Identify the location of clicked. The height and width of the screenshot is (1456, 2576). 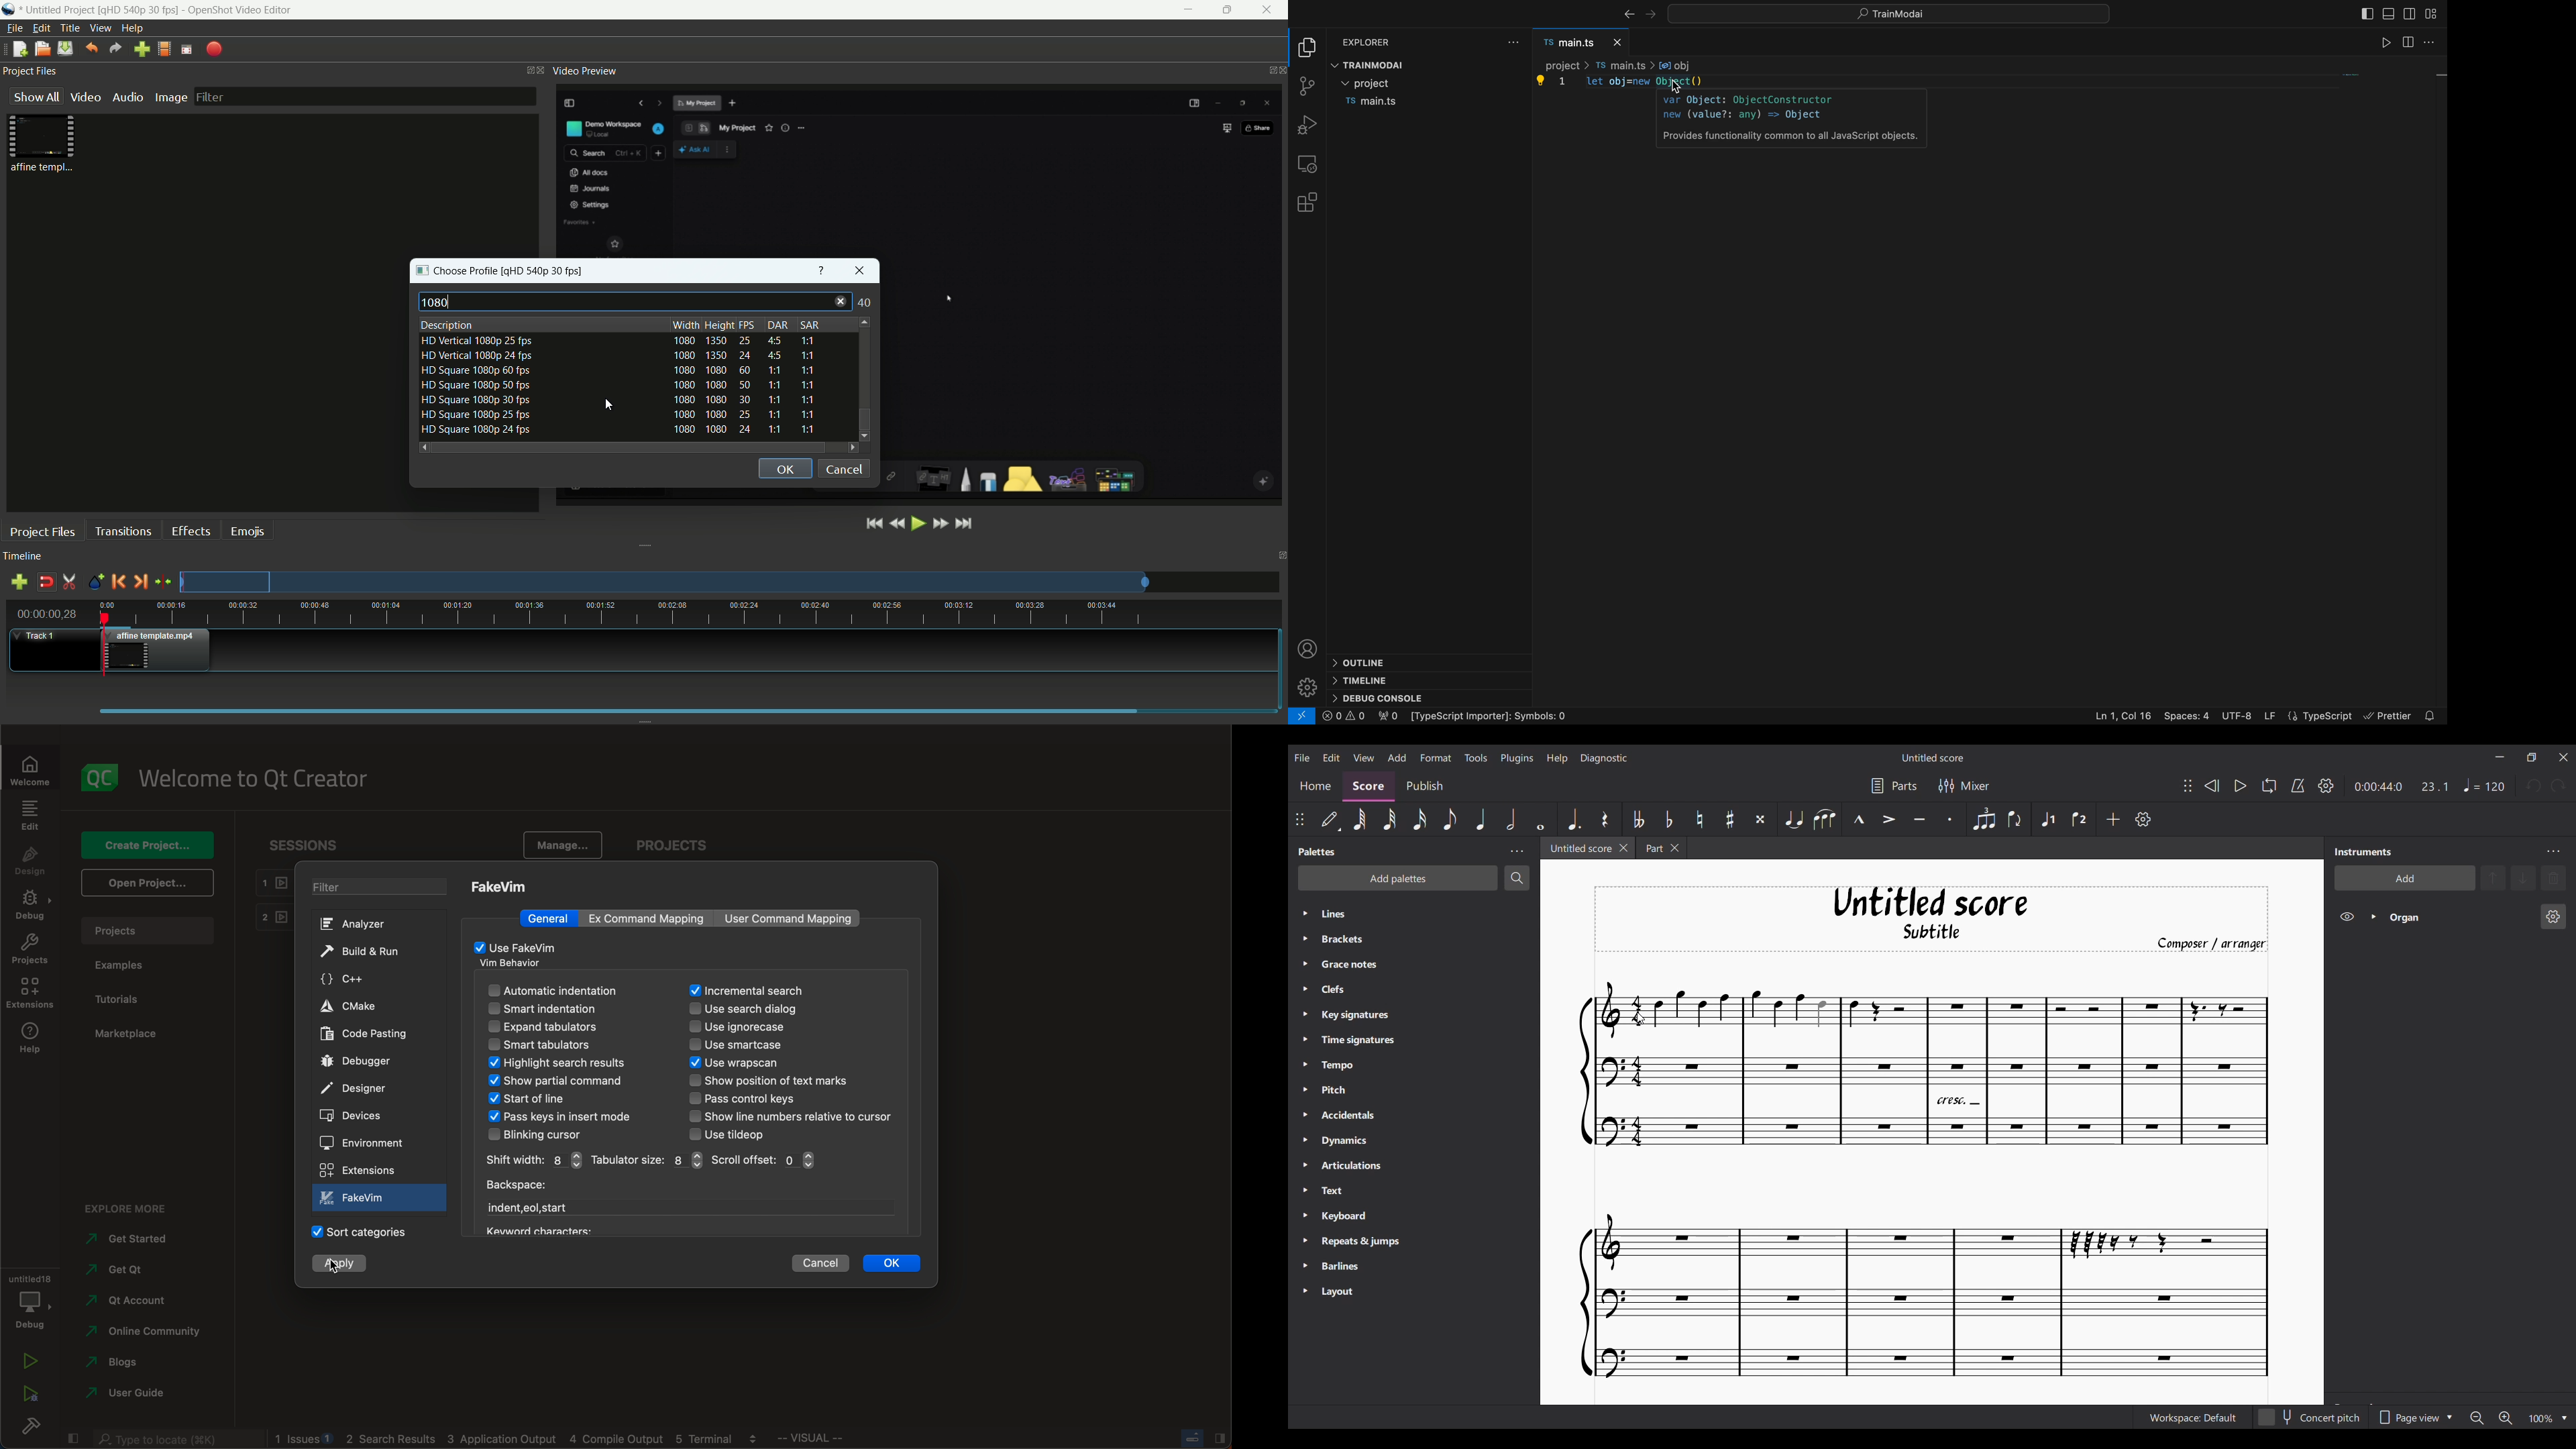
(340, 1265).